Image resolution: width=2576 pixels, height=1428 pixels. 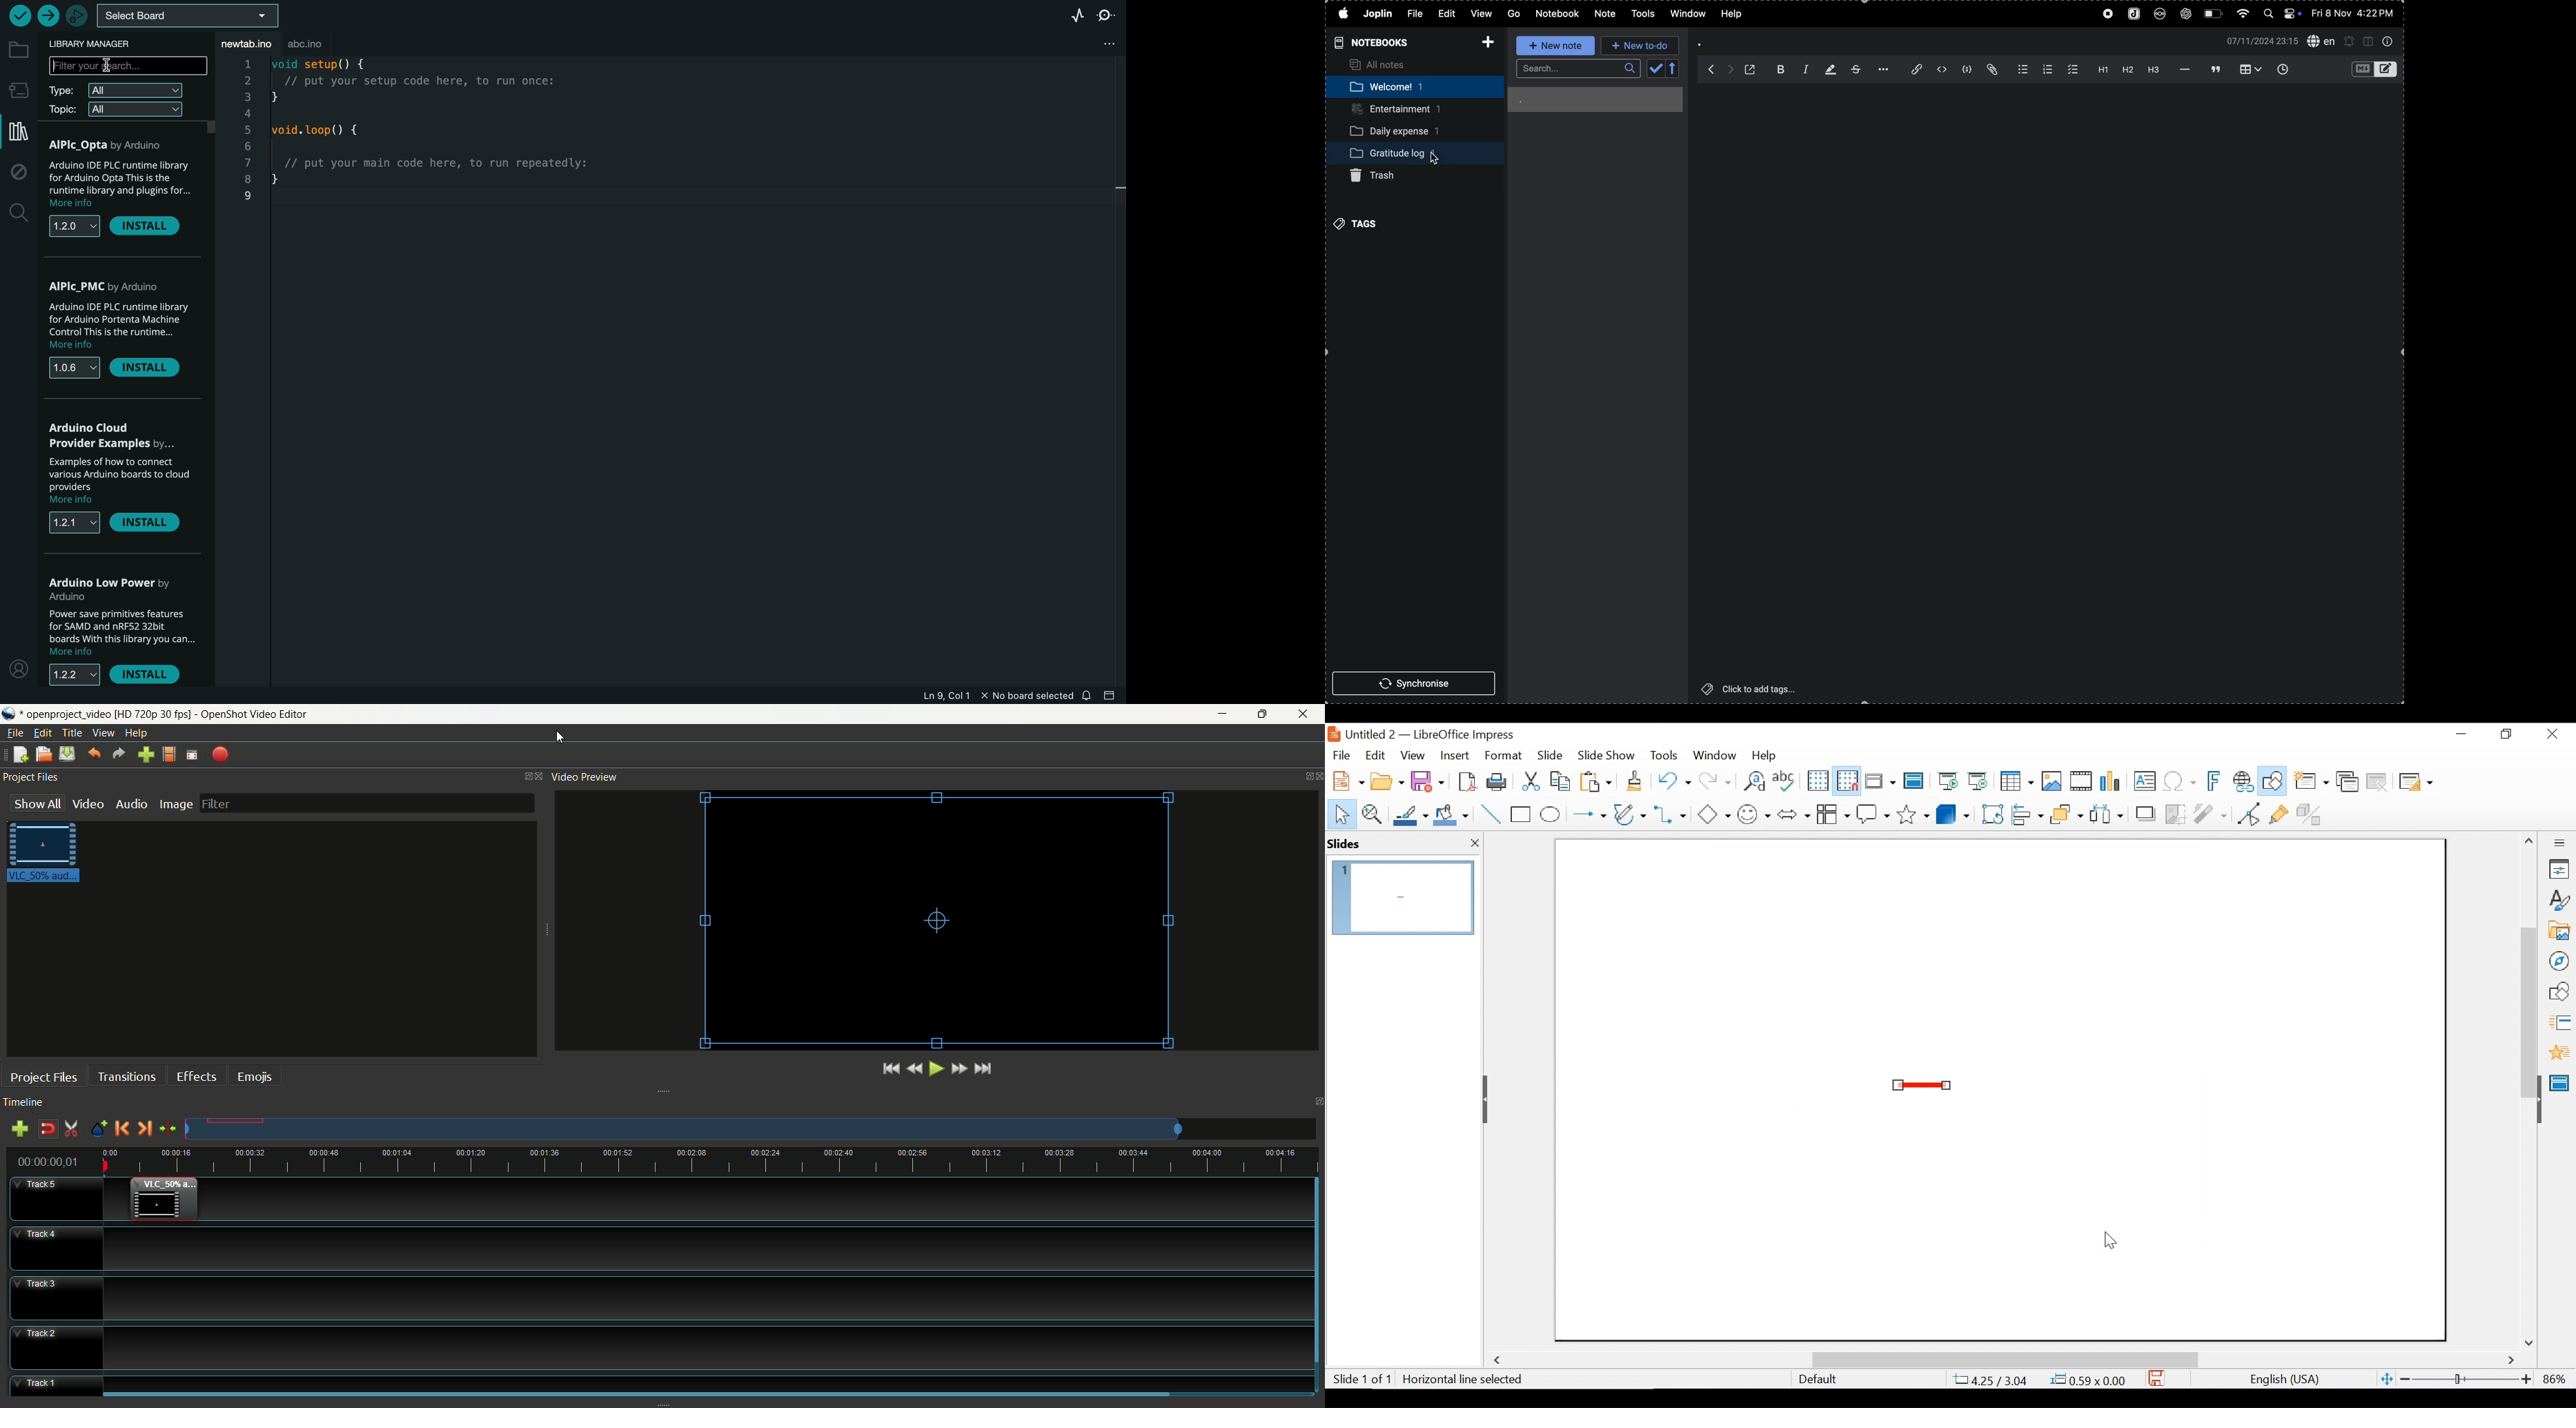 I want to click on Insert Line, so click(x=1492, y=815).